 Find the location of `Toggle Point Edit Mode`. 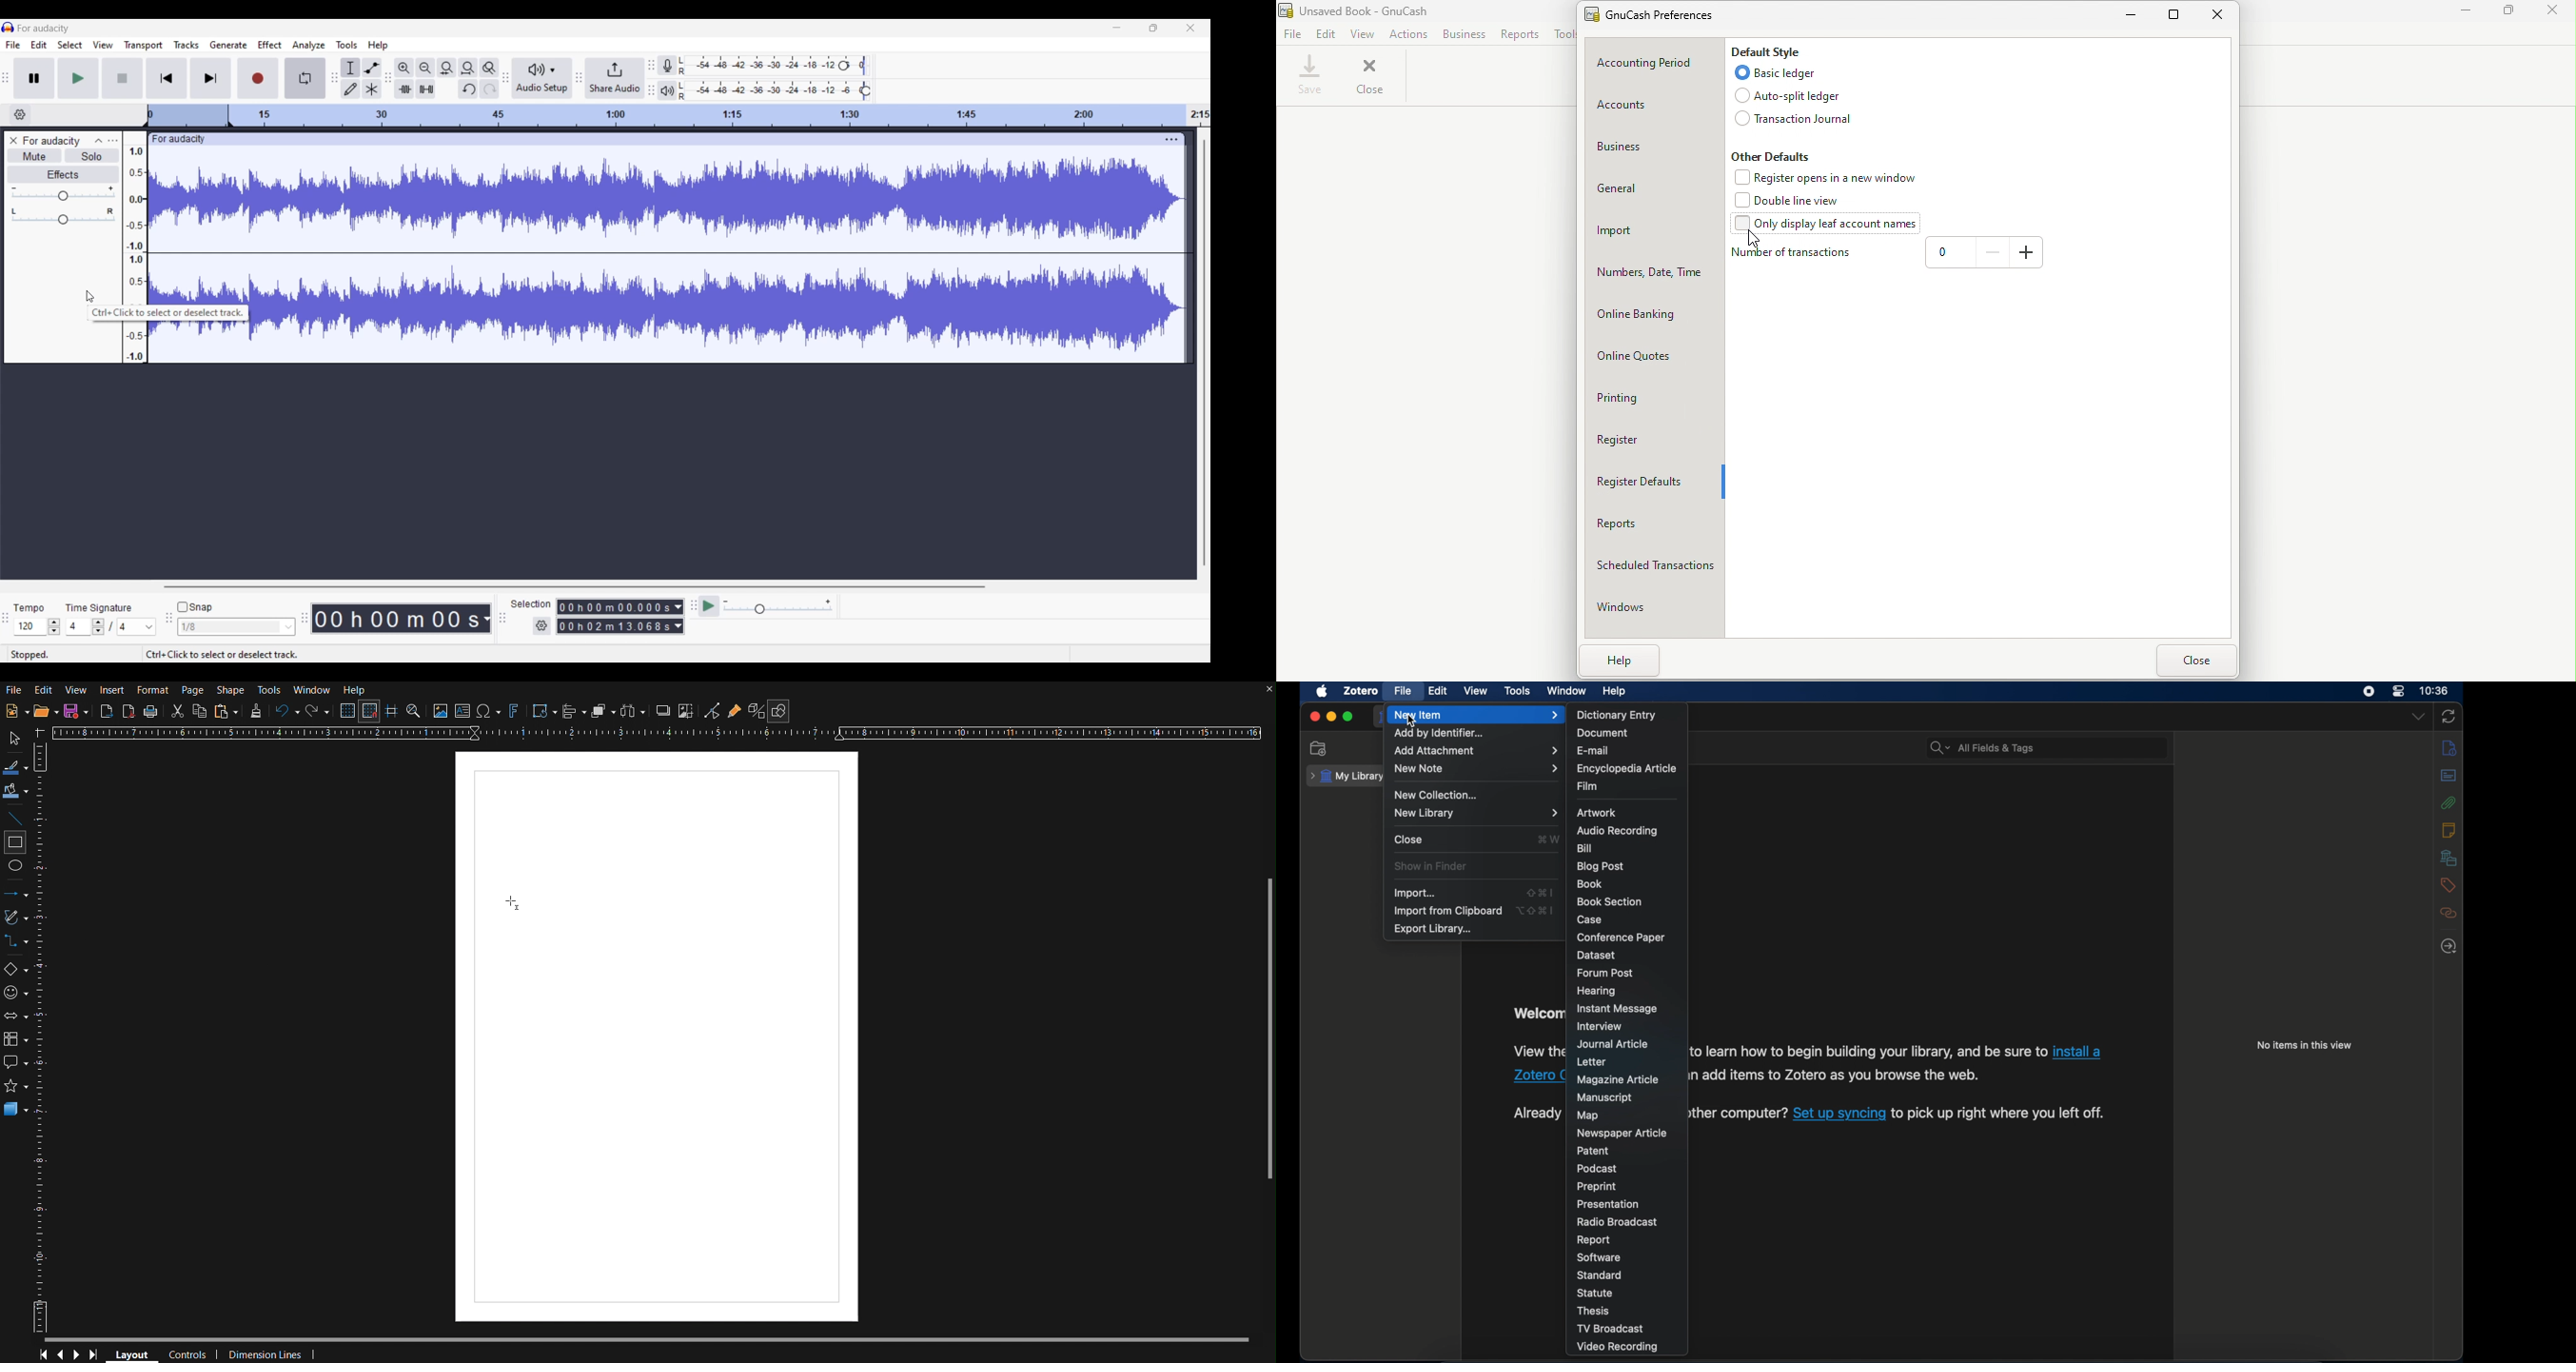

Toggle Point Edit Mode is located at coordinates (712, 711).